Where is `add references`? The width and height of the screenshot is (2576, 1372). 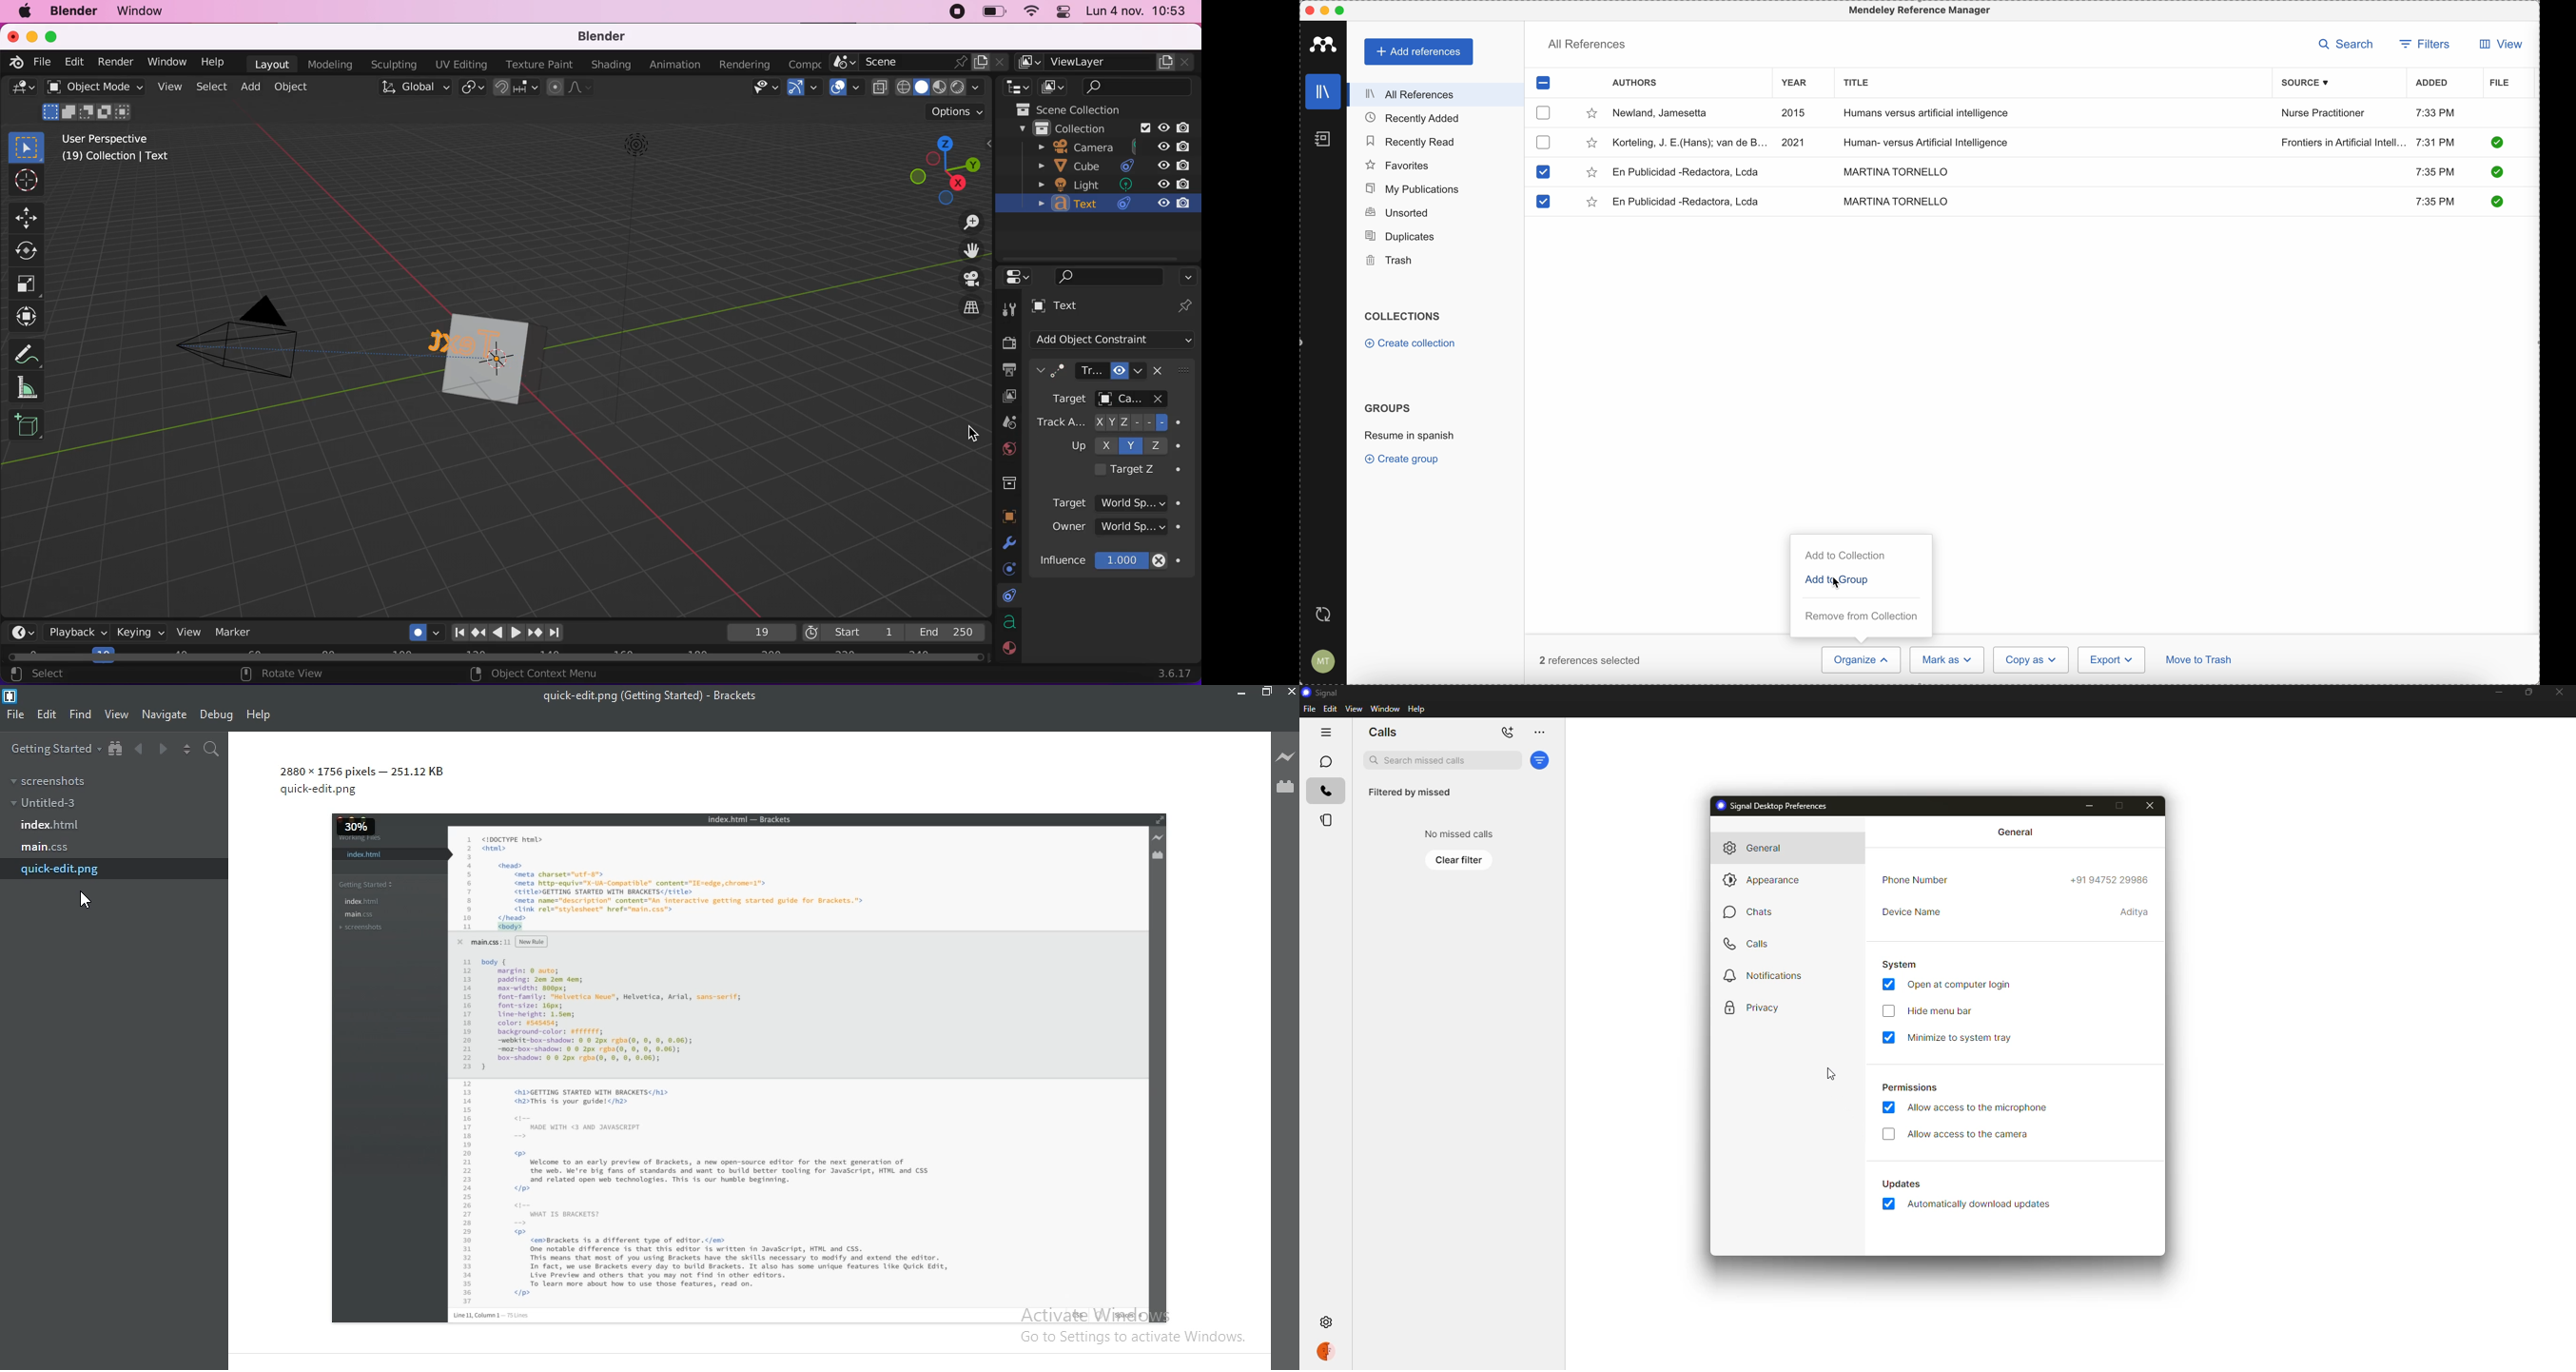
add references is located at coordinates (1420, 52).